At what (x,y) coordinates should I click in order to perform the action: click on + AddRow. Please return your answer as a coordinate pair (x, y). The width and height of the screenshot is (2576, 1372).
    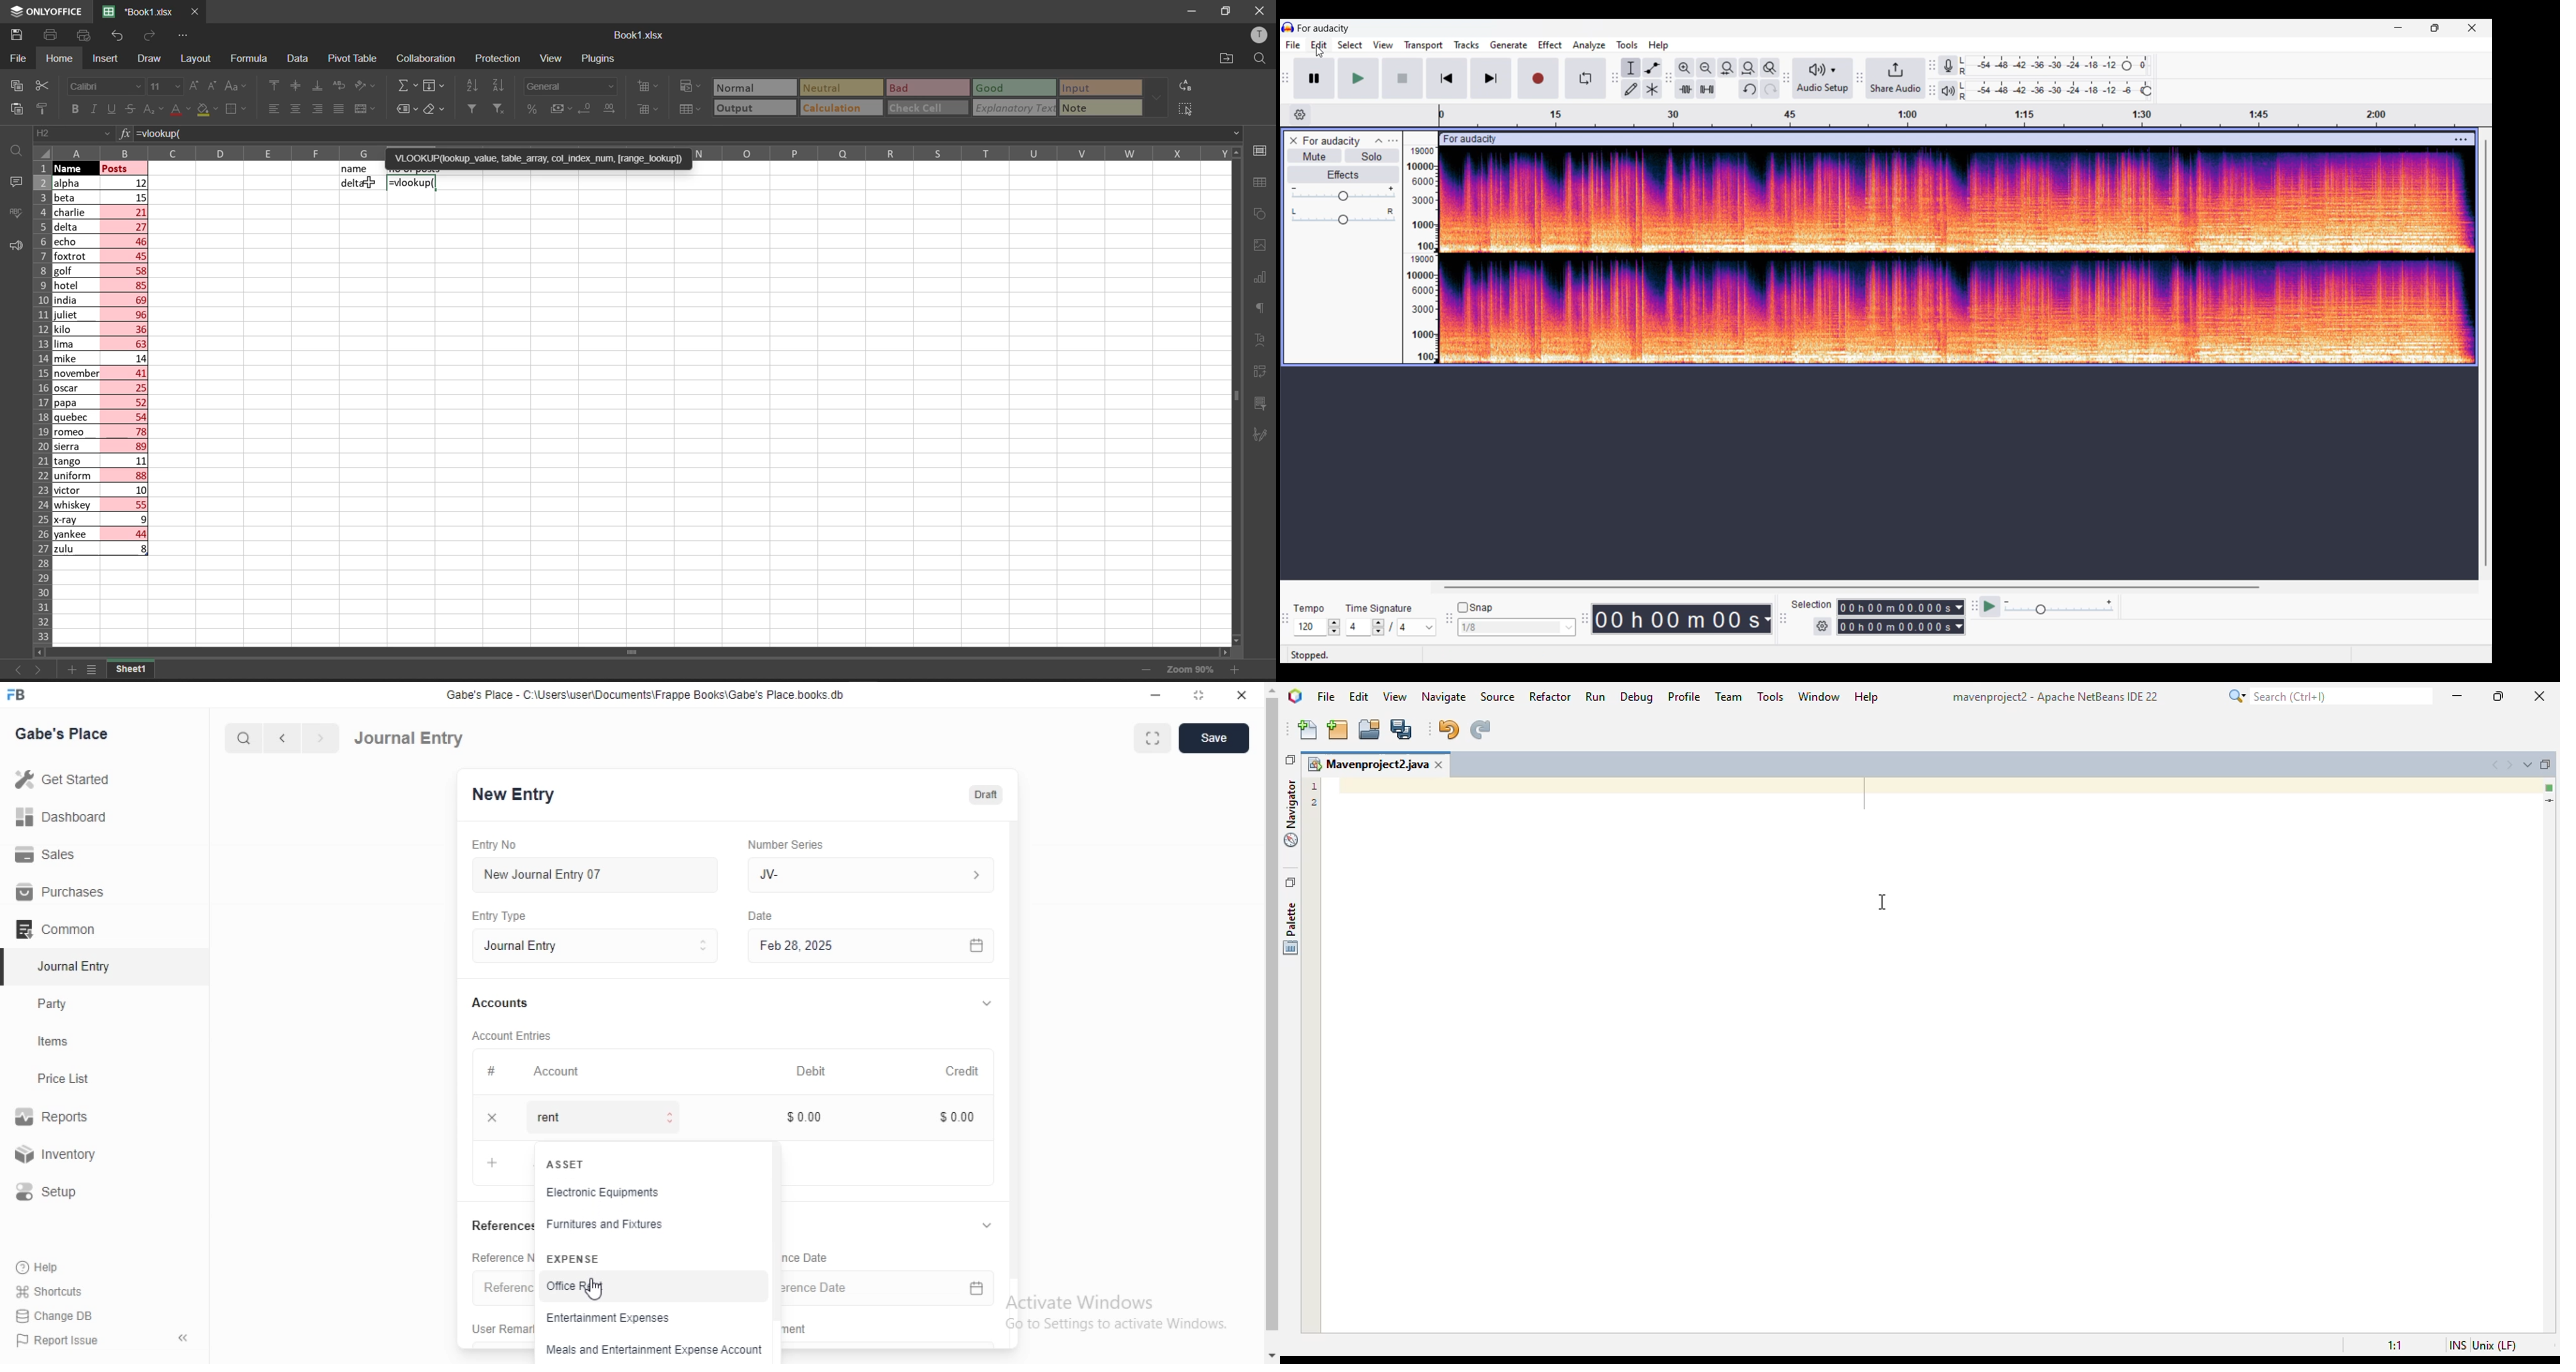
    Looking at the image, I should click on (492, 1162).